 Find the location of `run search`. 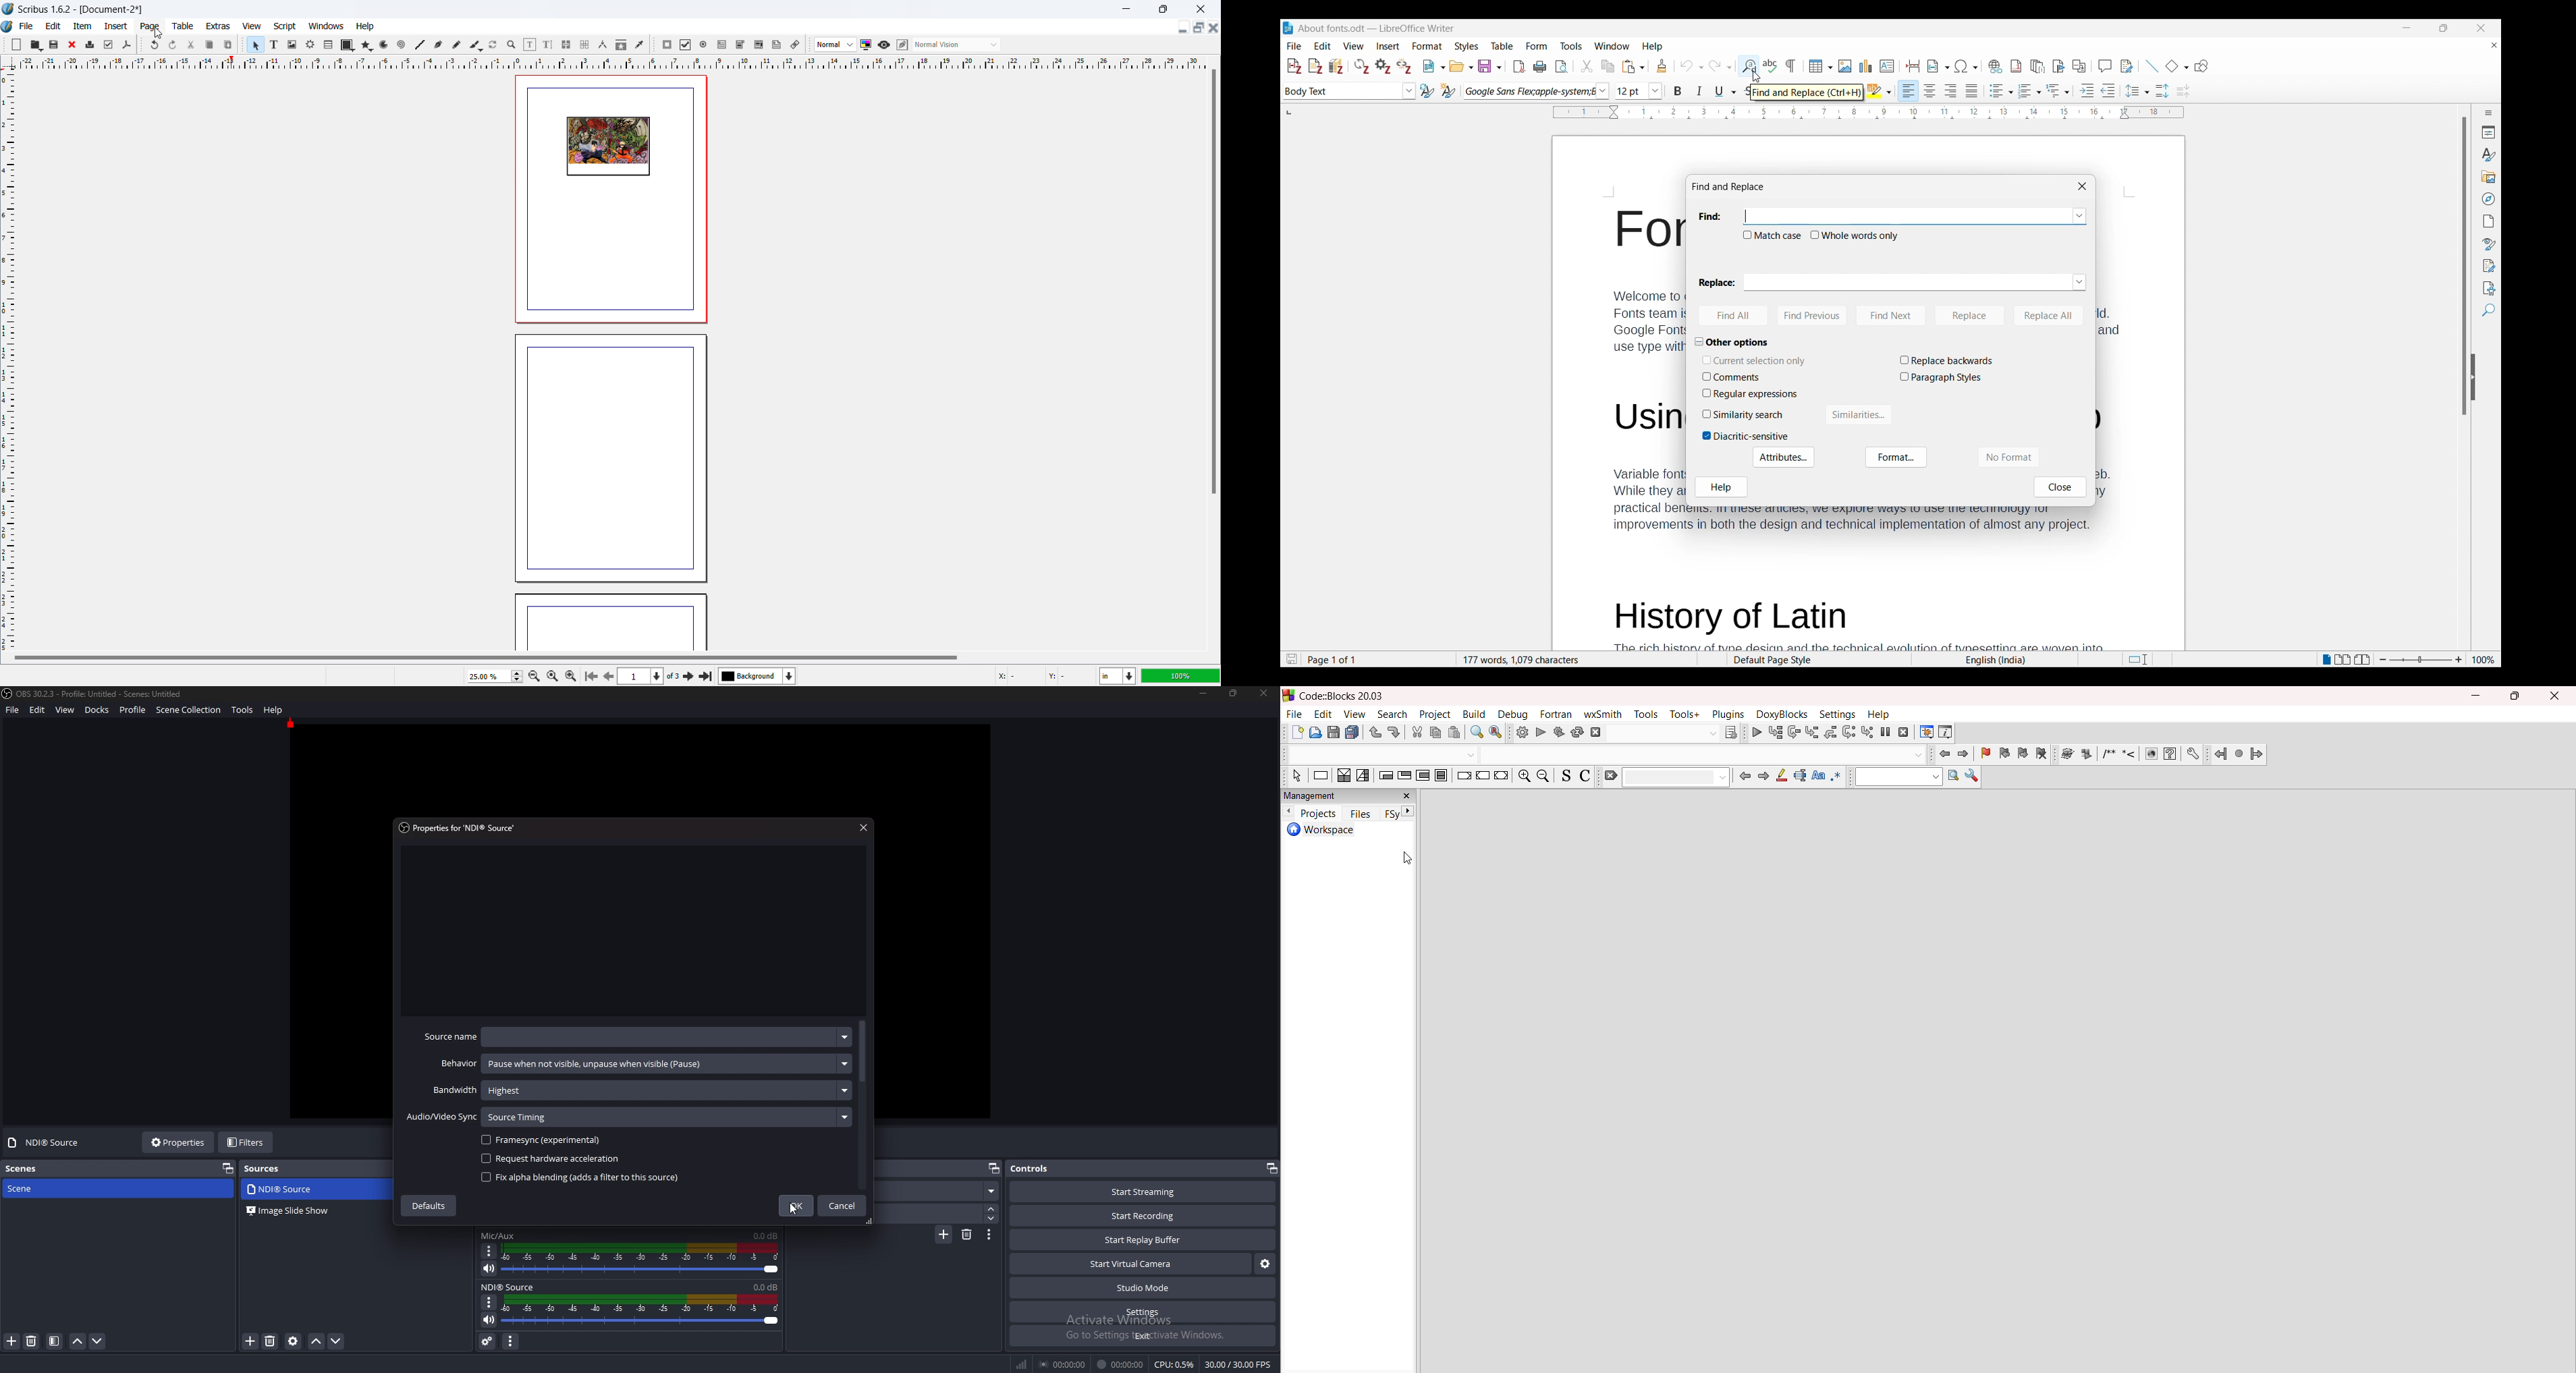

run search is located at coordinates (1952, 777).